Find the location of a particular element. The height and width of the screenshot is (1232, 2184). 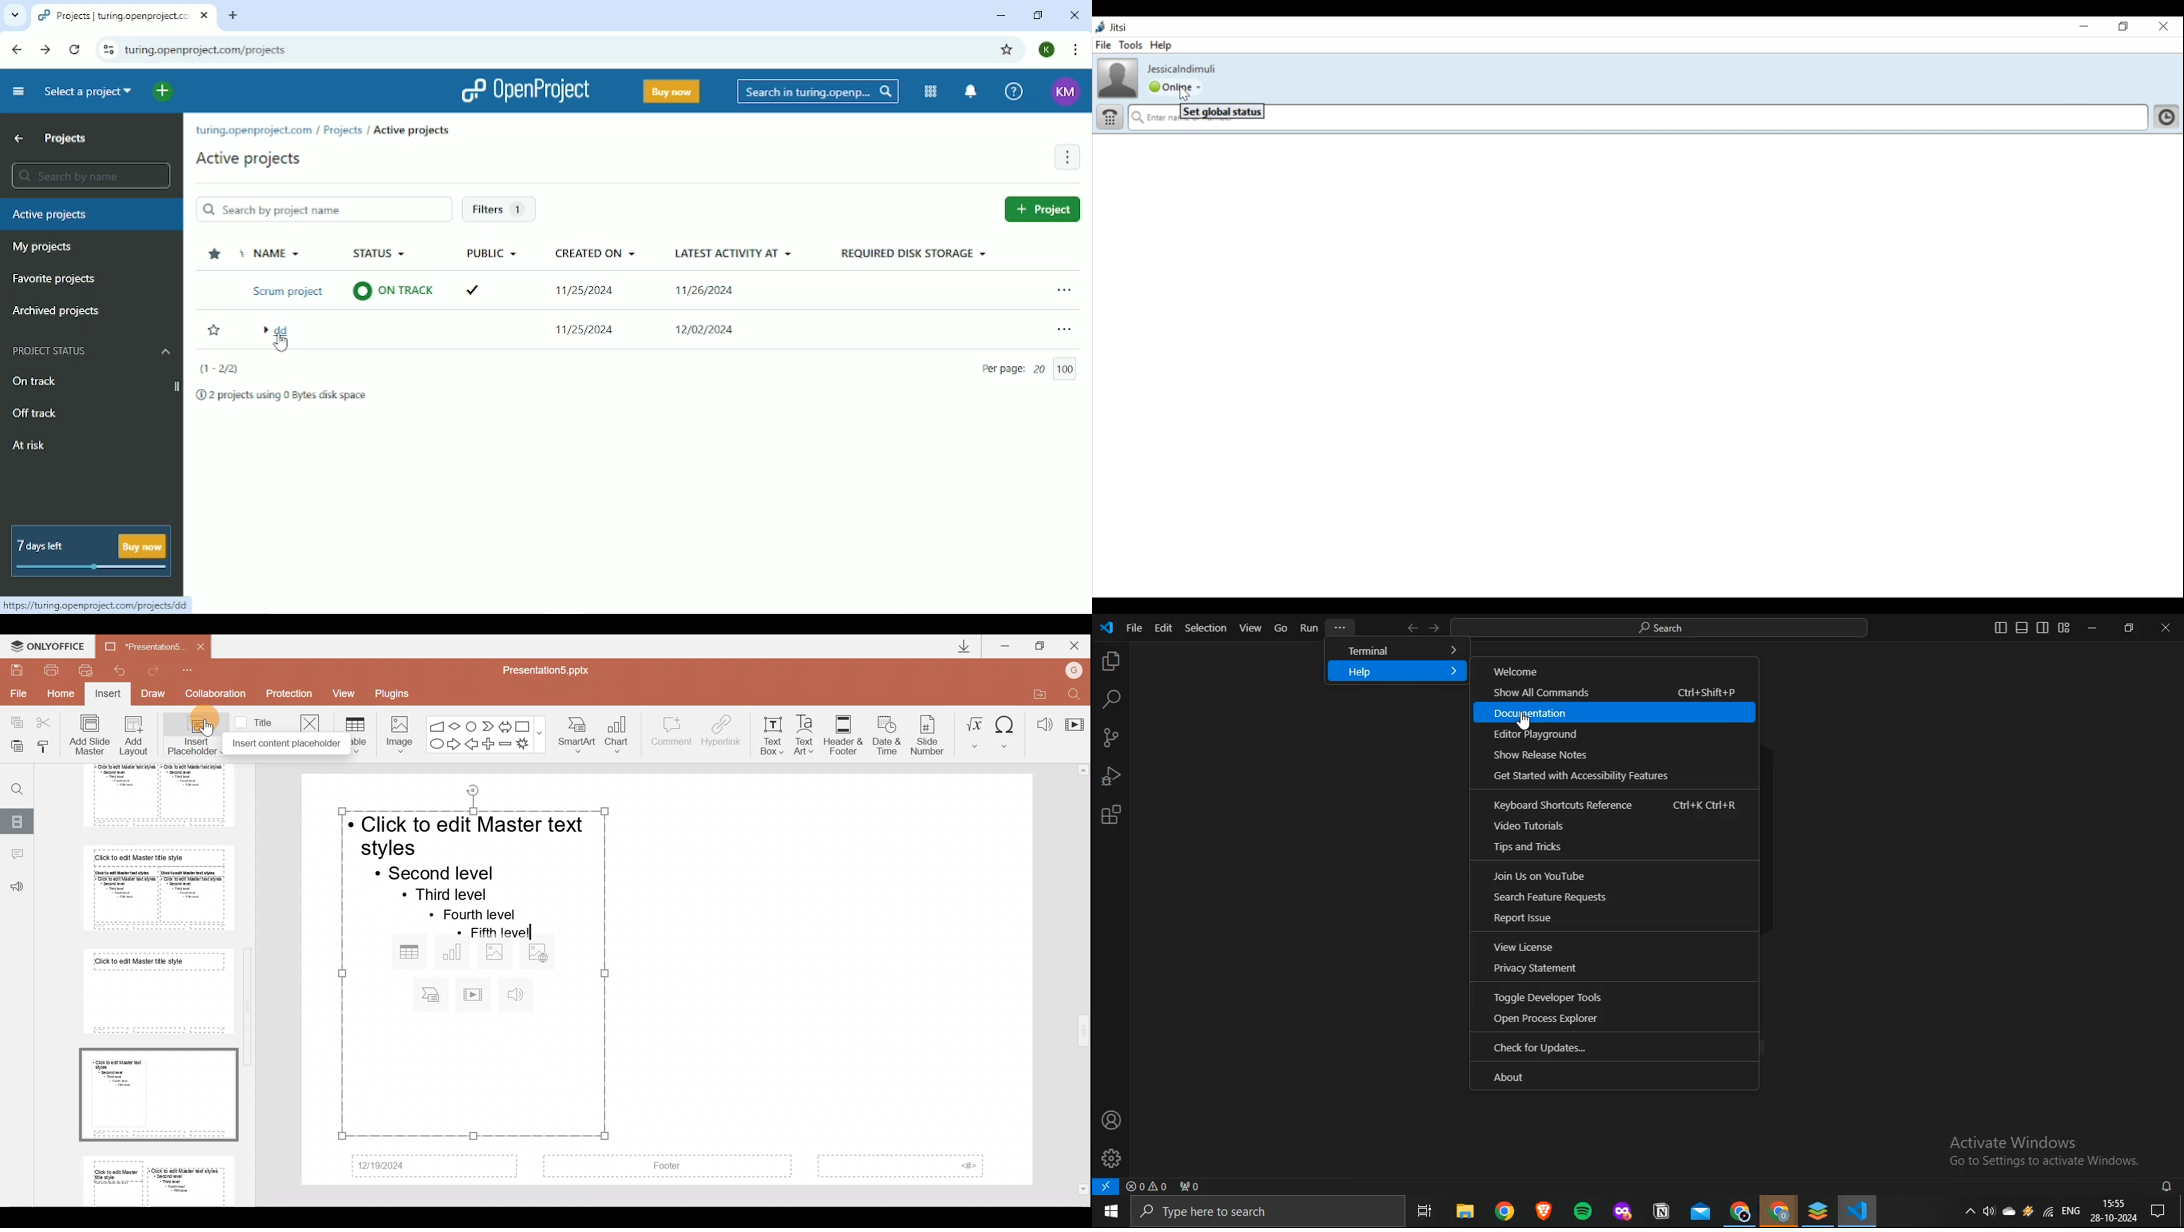

File is located at coordinates (1103, 45).